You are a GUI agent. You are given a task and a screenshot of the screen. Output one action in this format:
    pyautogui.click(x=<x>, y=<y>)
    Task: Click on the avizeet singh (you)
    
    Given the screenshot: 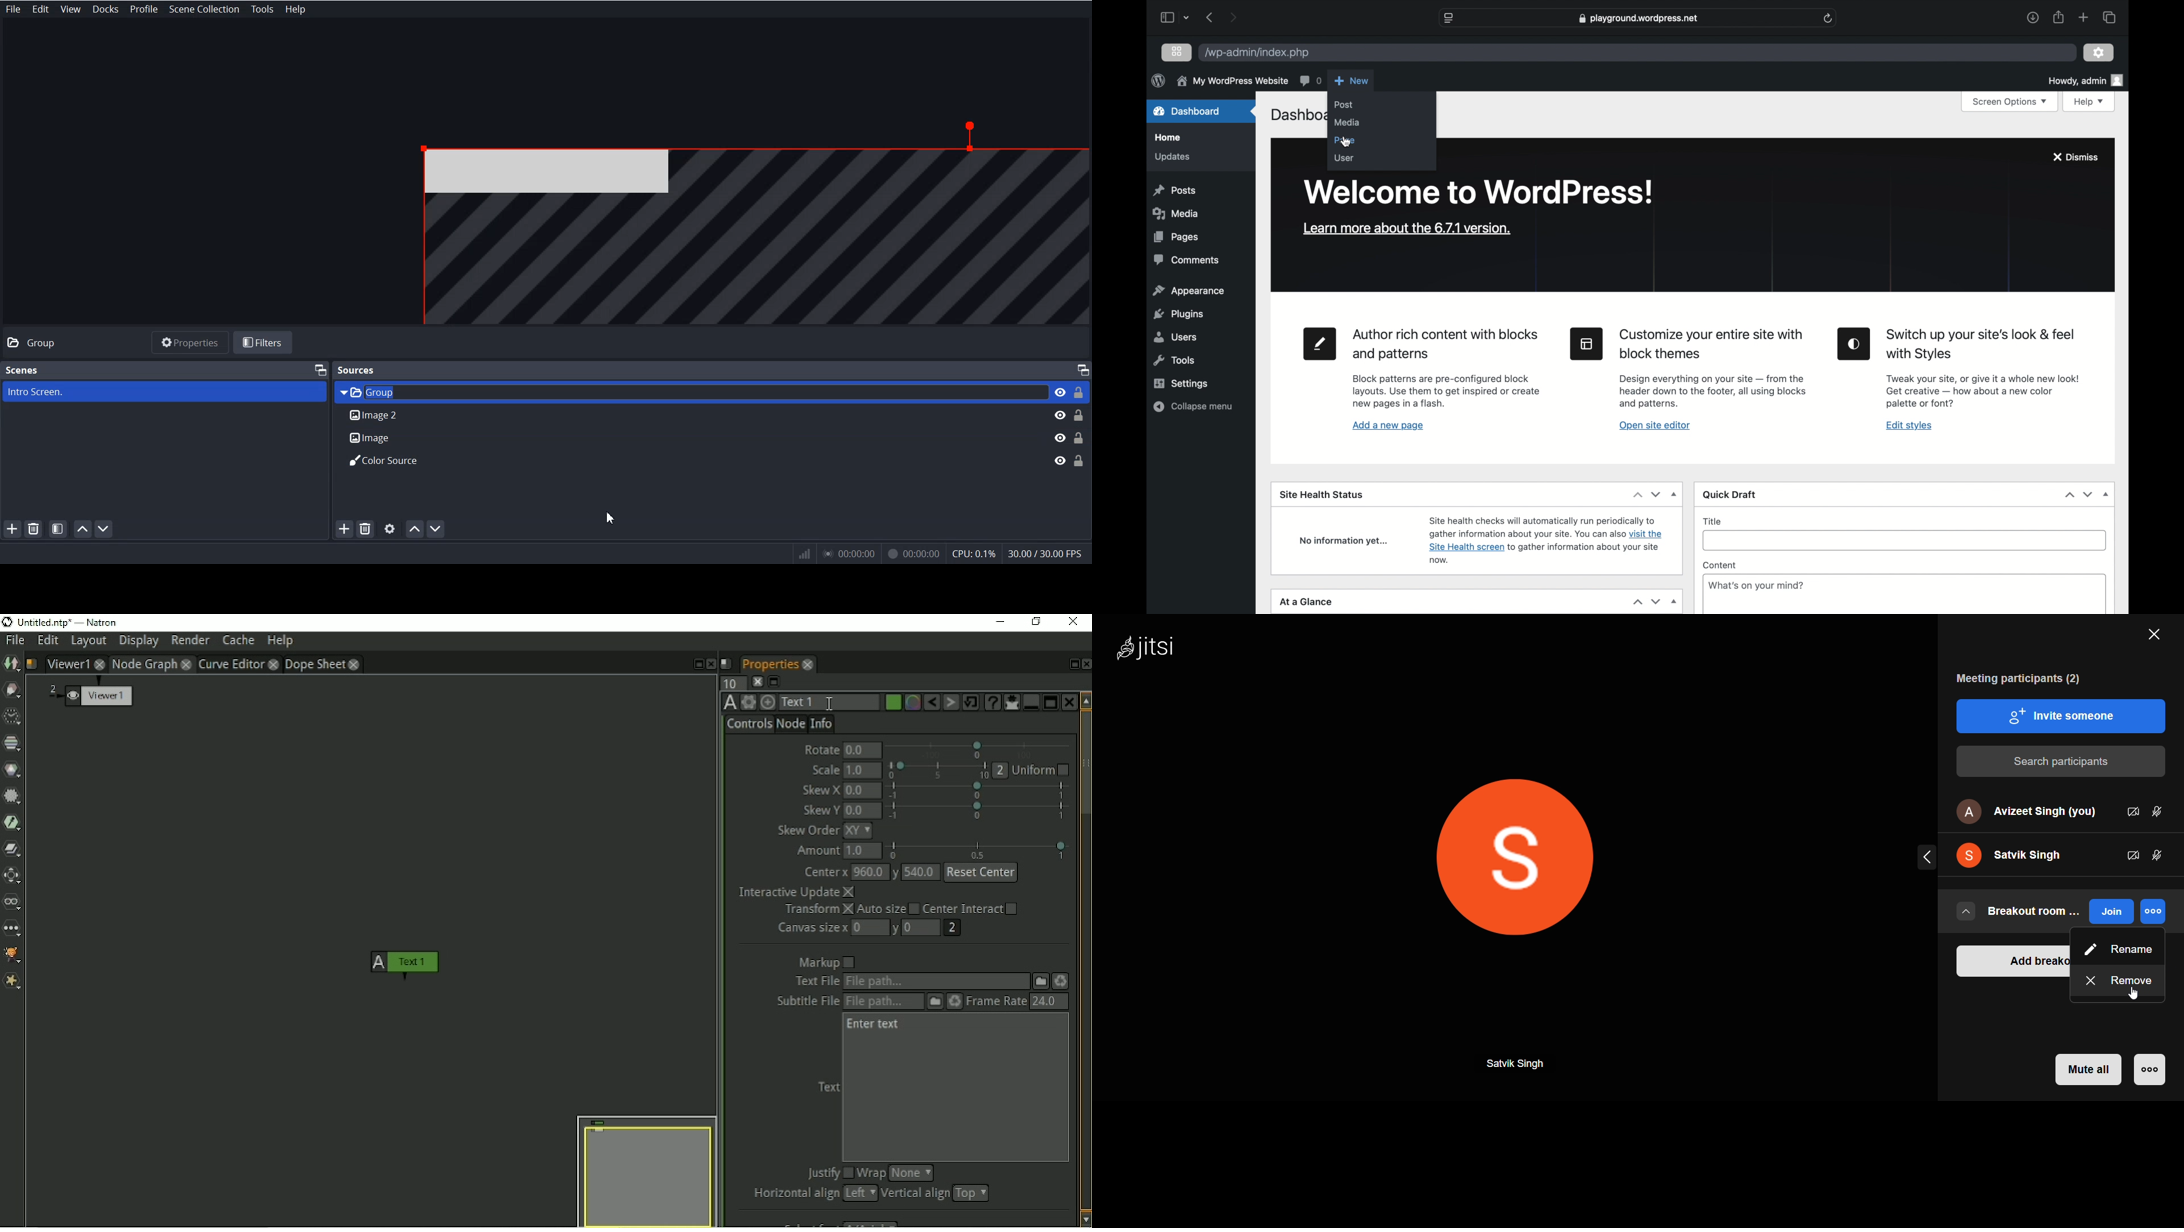 What is the action you would take?
    pyautogui.click(x=2025, y=812)
    